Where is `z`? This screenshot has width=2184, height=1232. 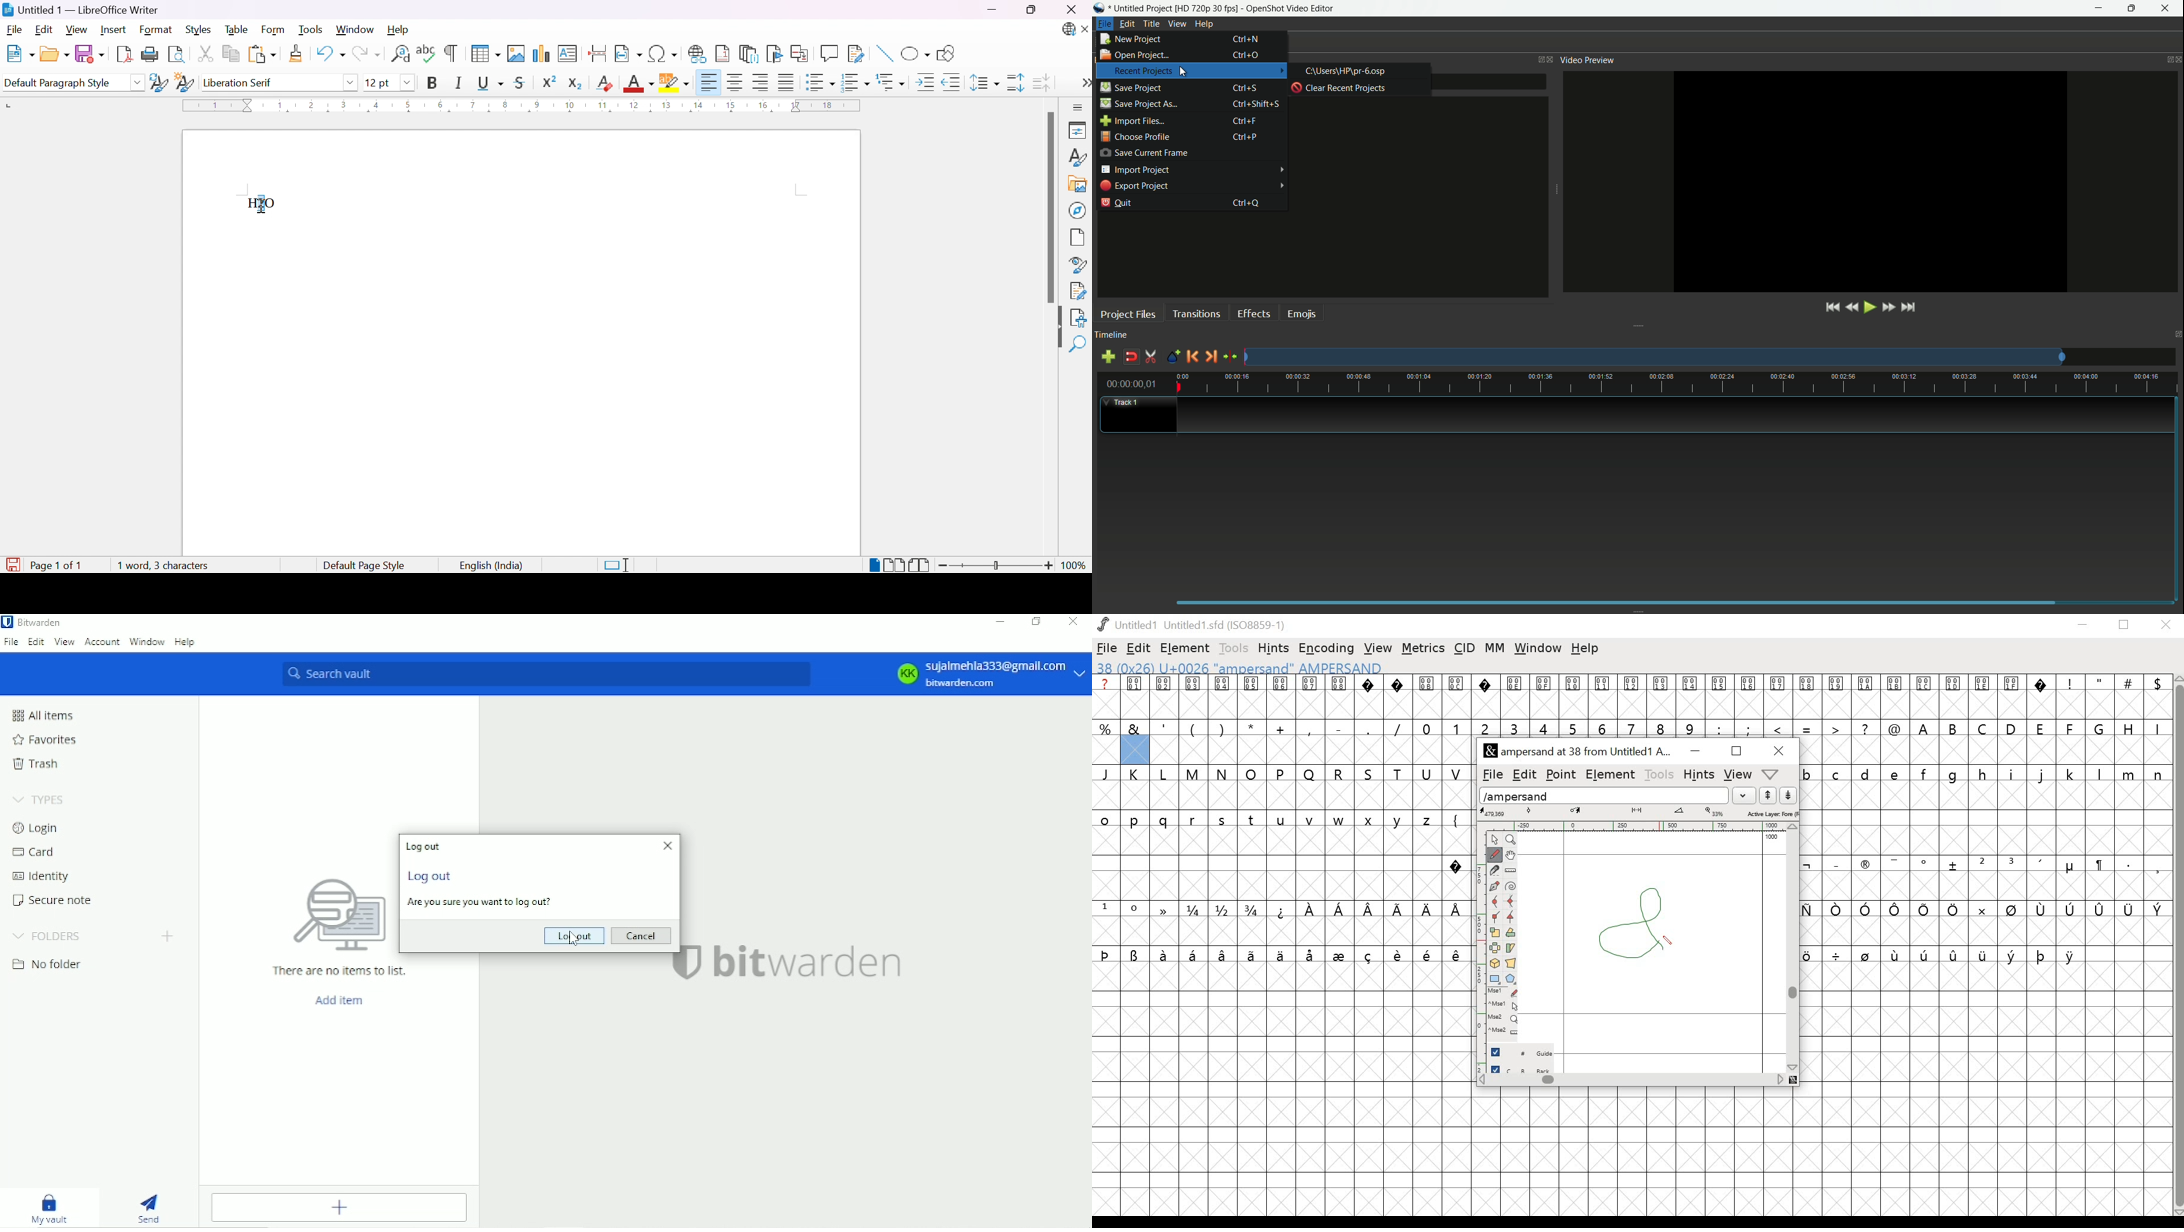 z is located at coordinates (1429, 819).